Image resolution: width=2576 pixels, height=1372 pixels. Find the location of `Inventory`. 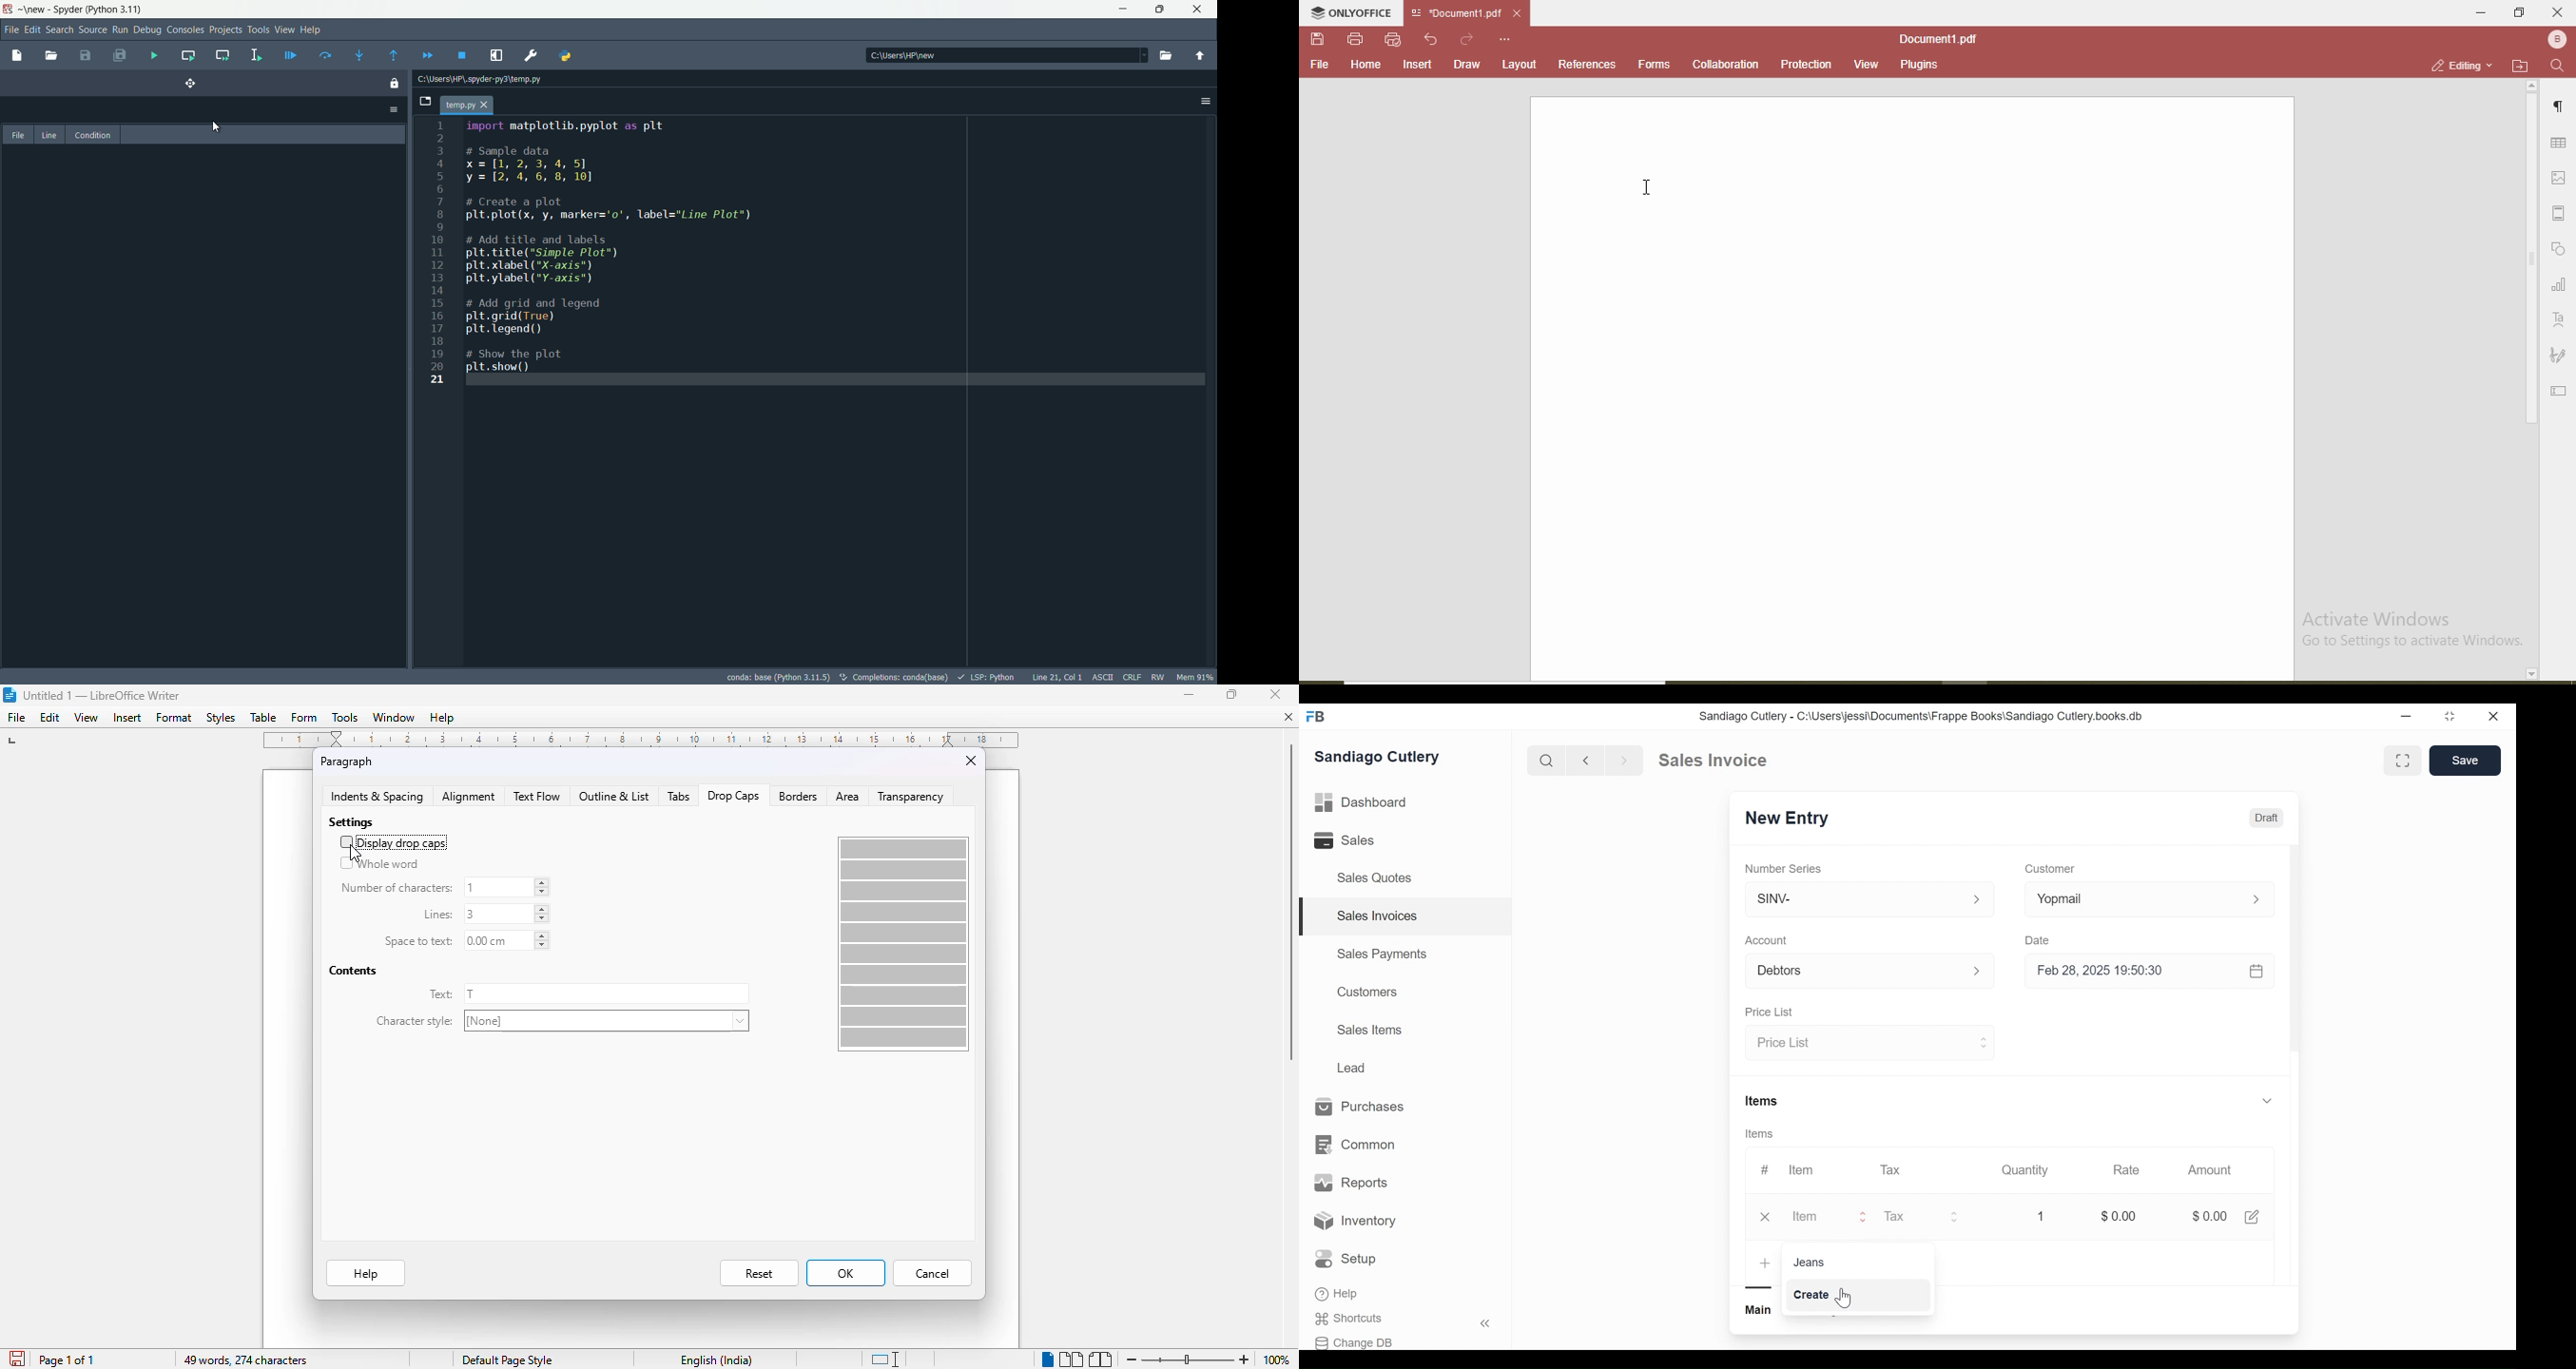

Inventory is located at coordinates (1355, 1223).